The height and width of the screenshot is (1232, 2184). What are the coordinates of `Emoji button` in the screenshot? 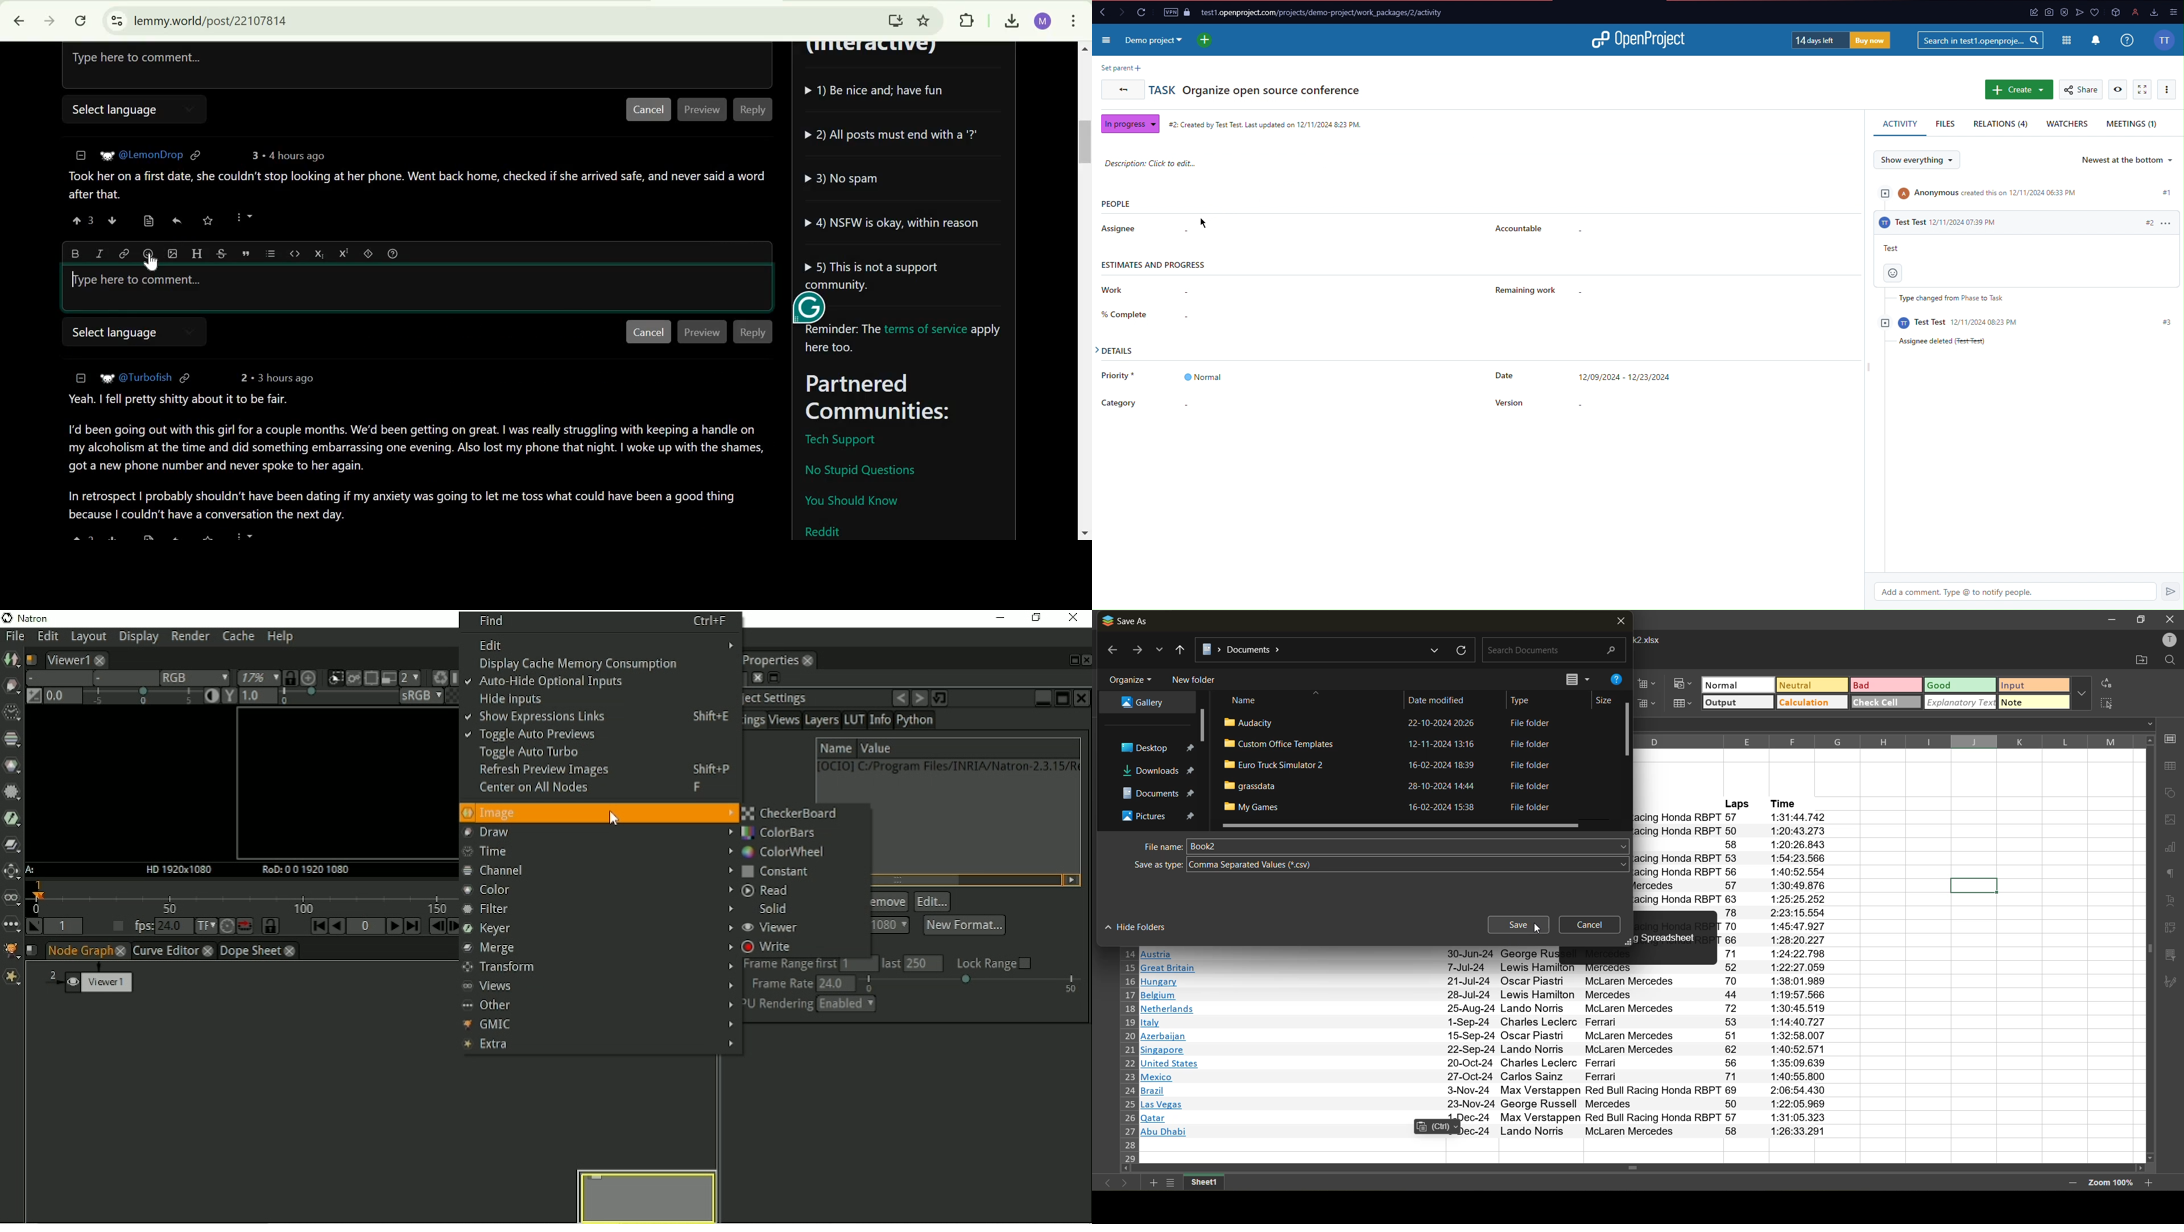 It's located at (1893, 274).